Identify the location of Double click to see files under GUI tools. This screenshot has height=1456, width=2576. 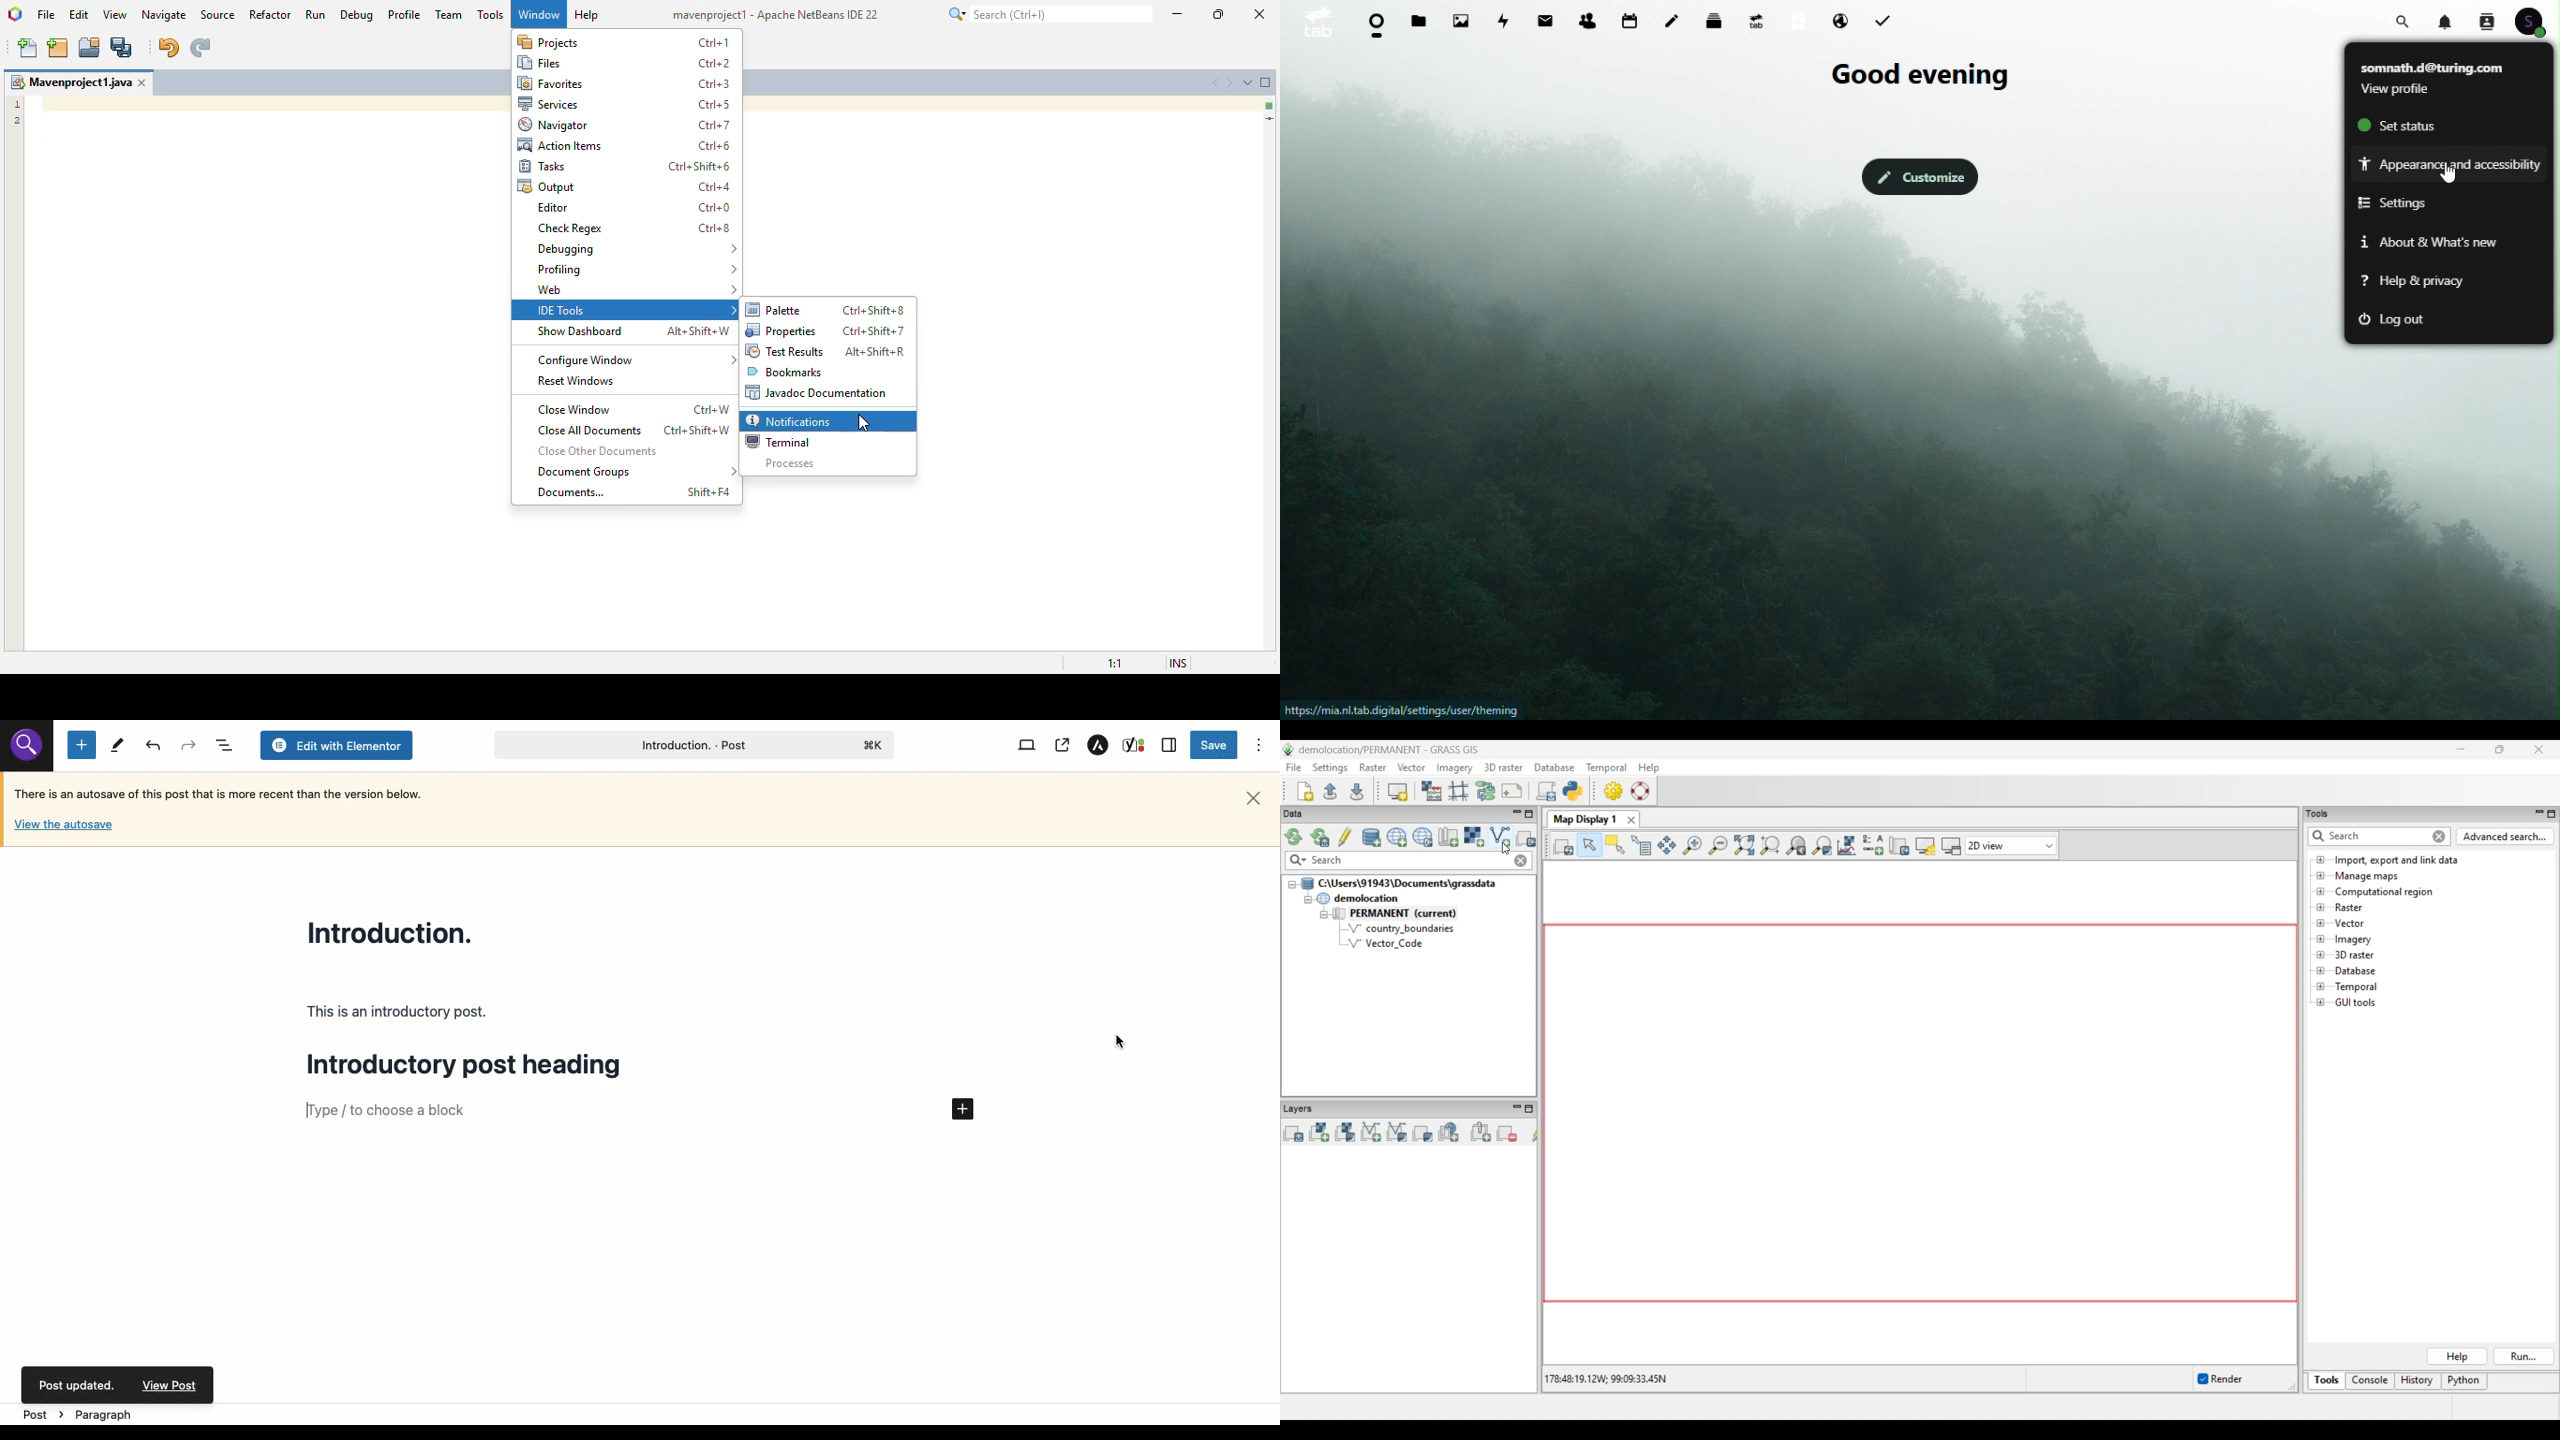
(2356, 1003).